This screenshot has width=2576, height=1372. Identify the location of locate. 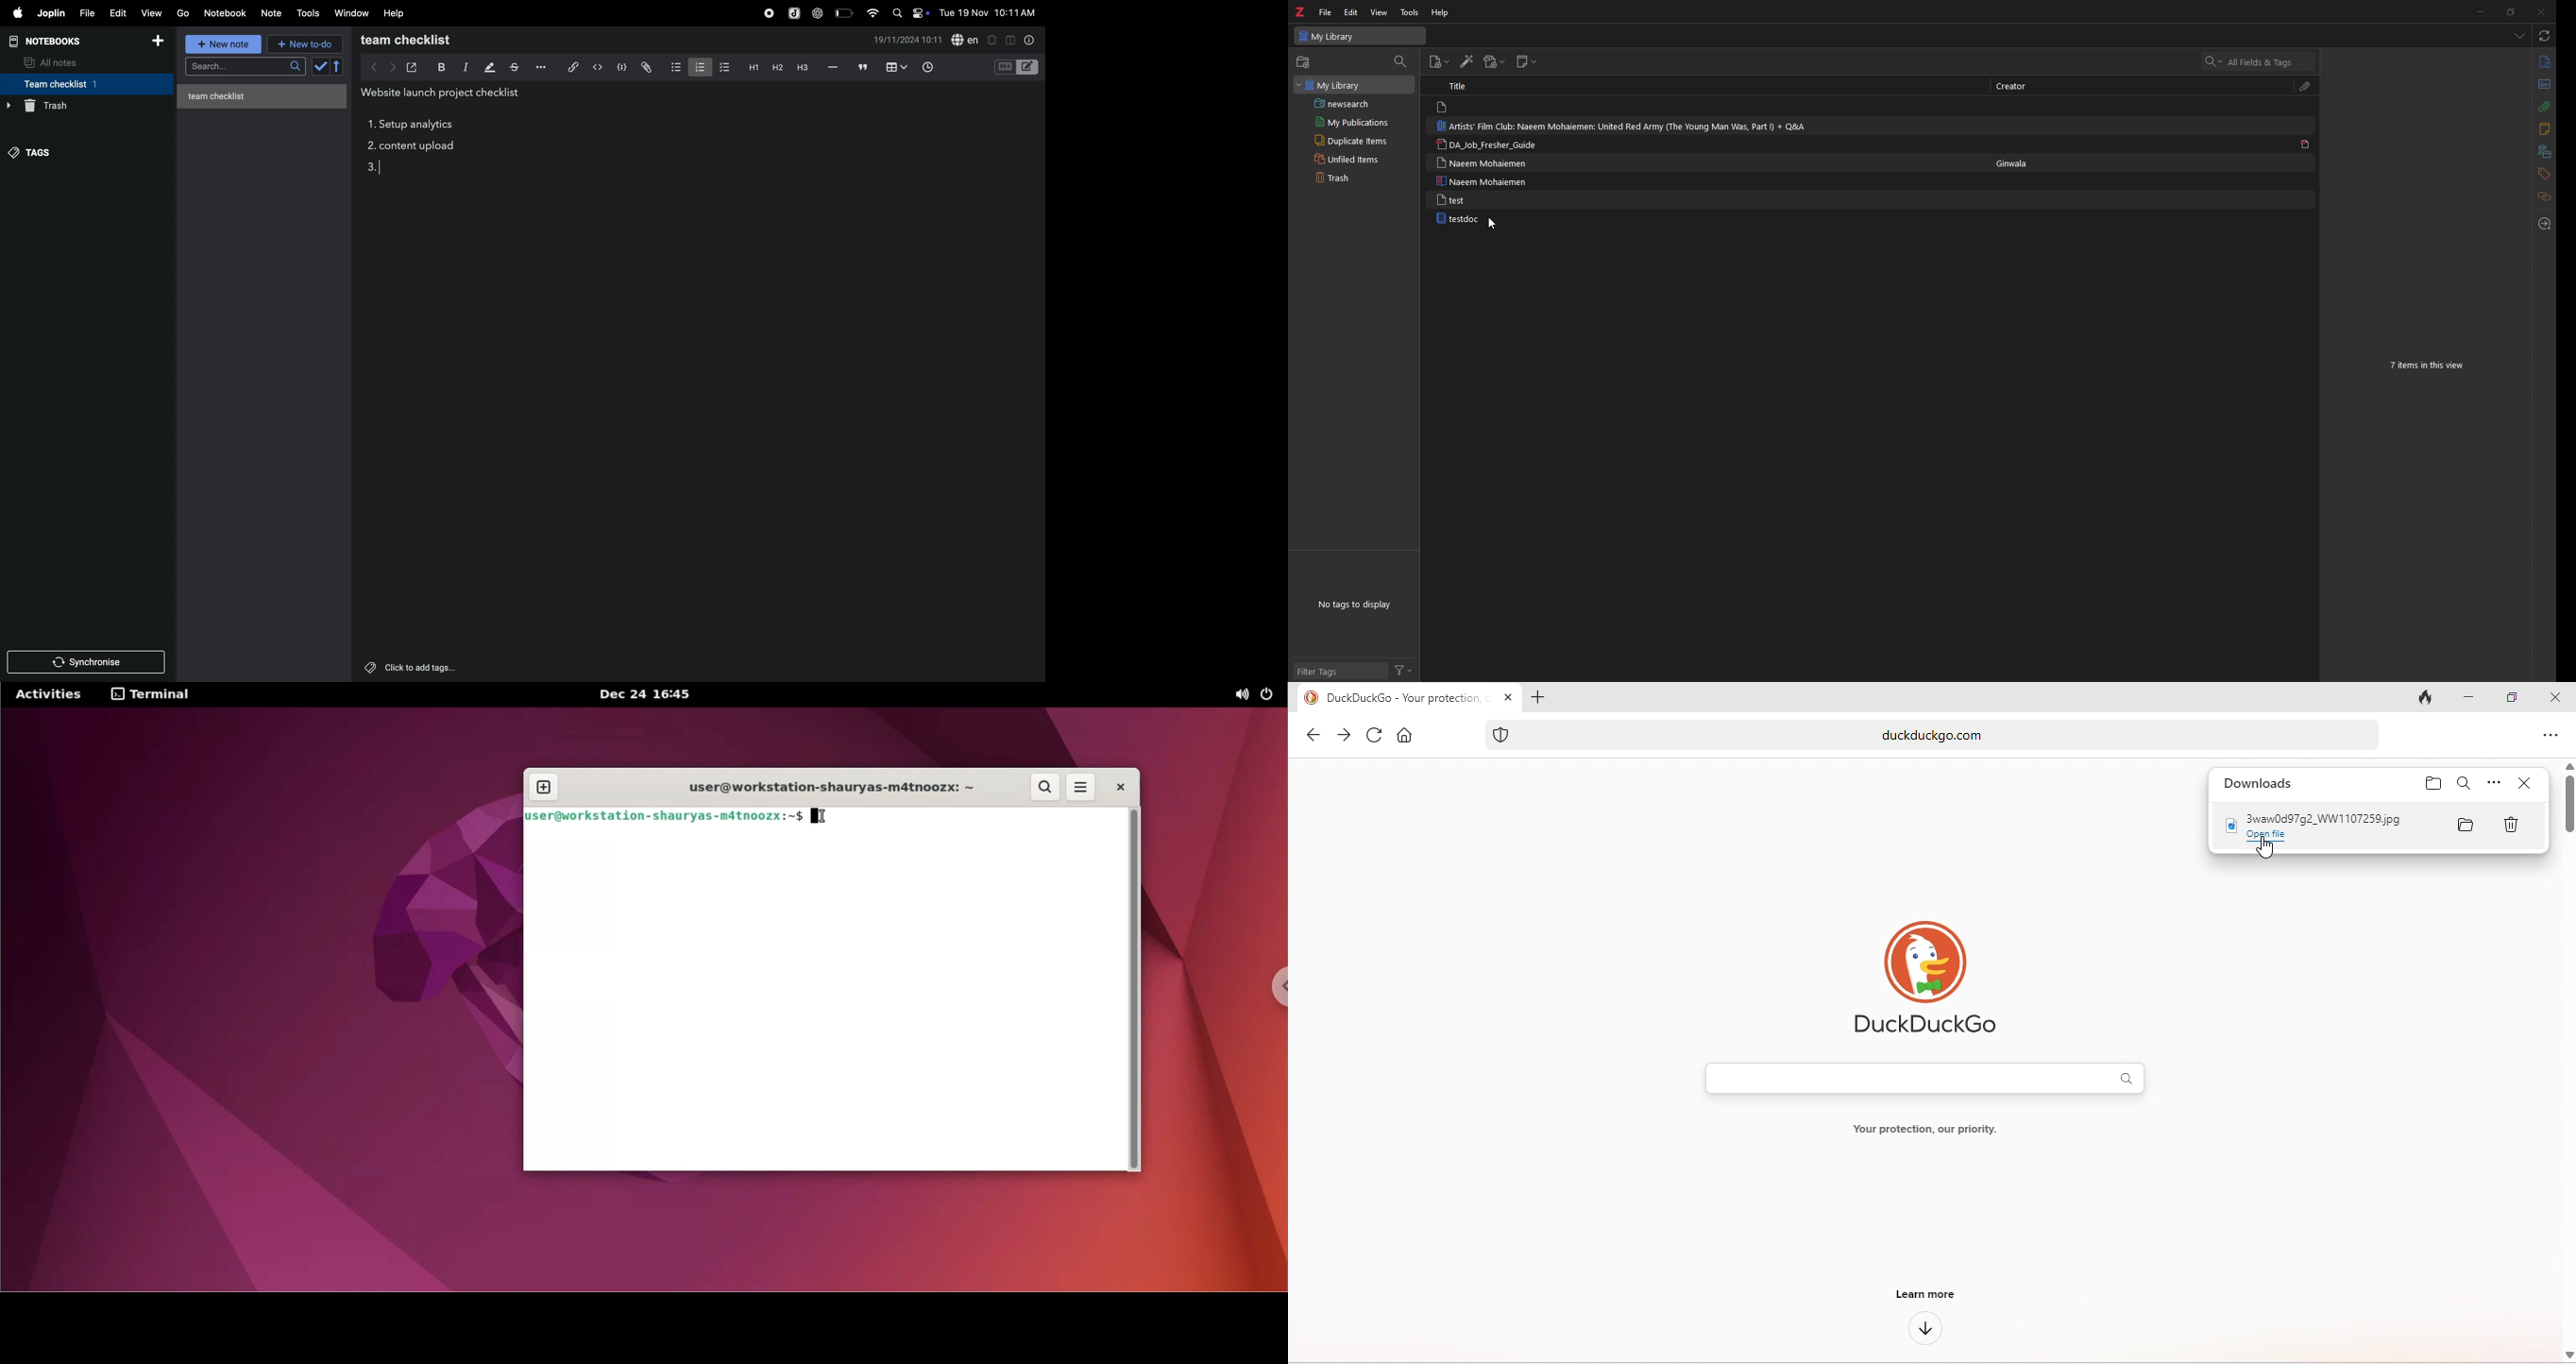
(2543, 224).